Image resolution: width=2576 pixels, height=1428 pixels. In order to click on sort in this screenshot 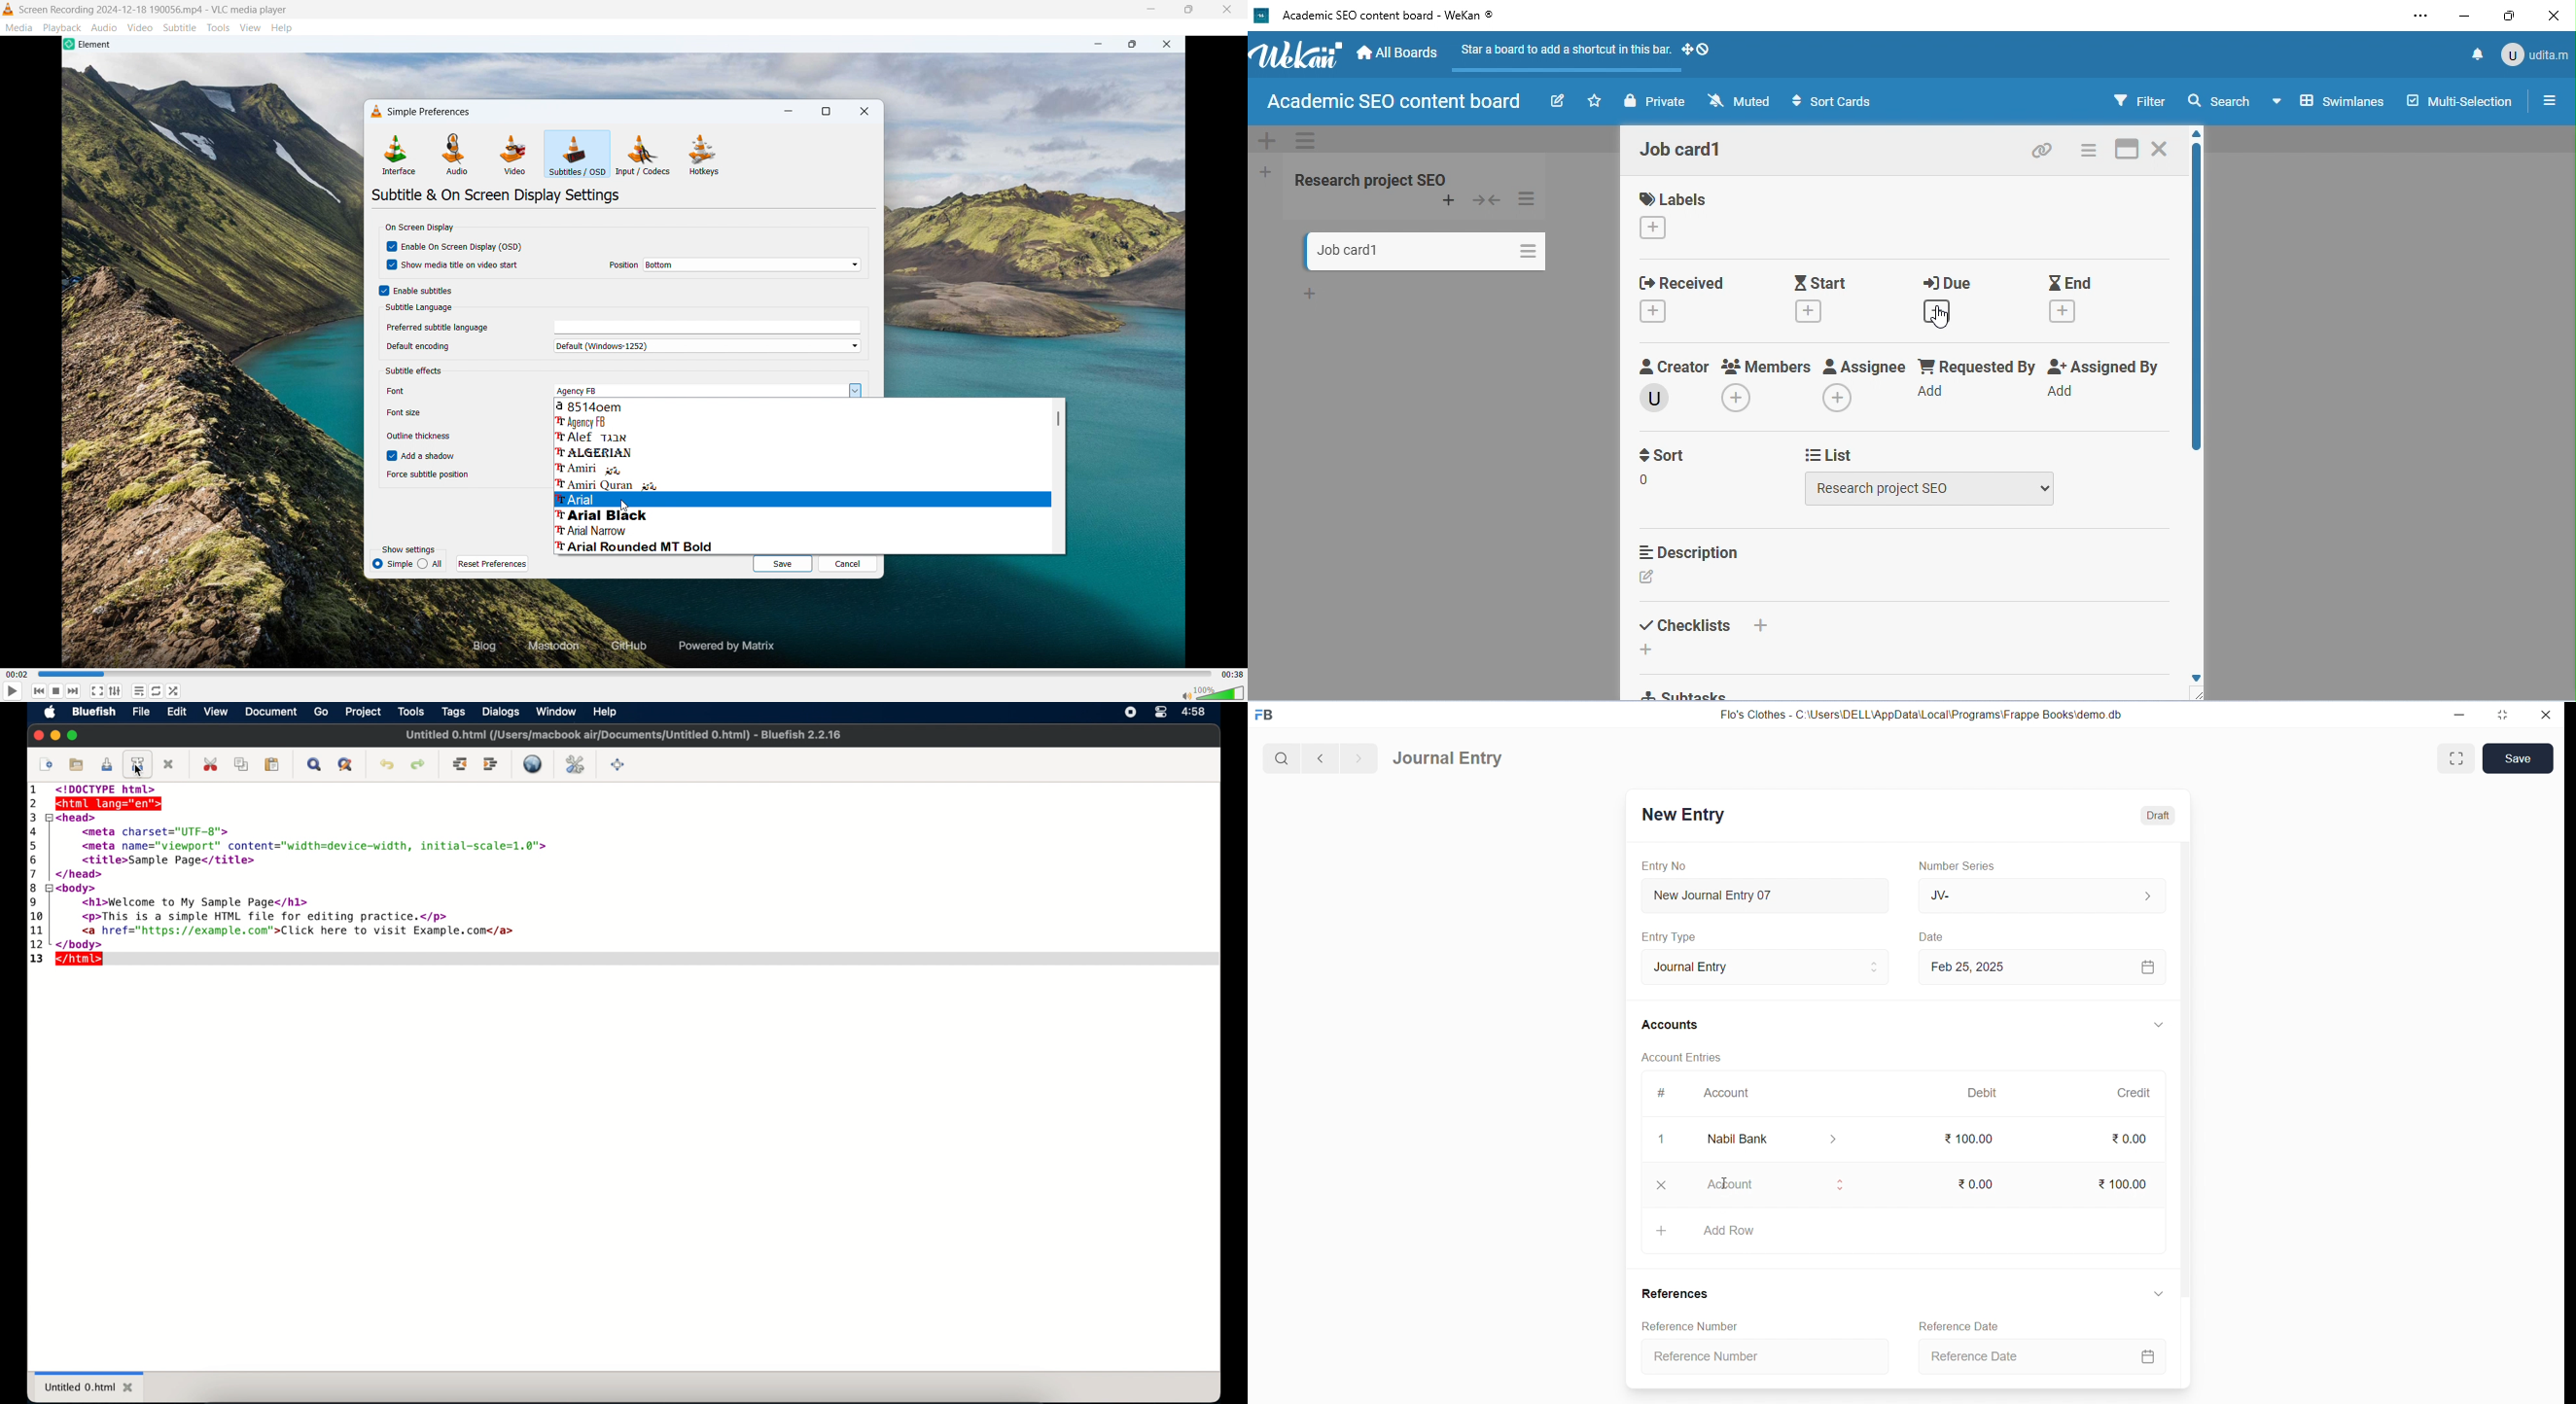, I will do `click(1661, 457)`.